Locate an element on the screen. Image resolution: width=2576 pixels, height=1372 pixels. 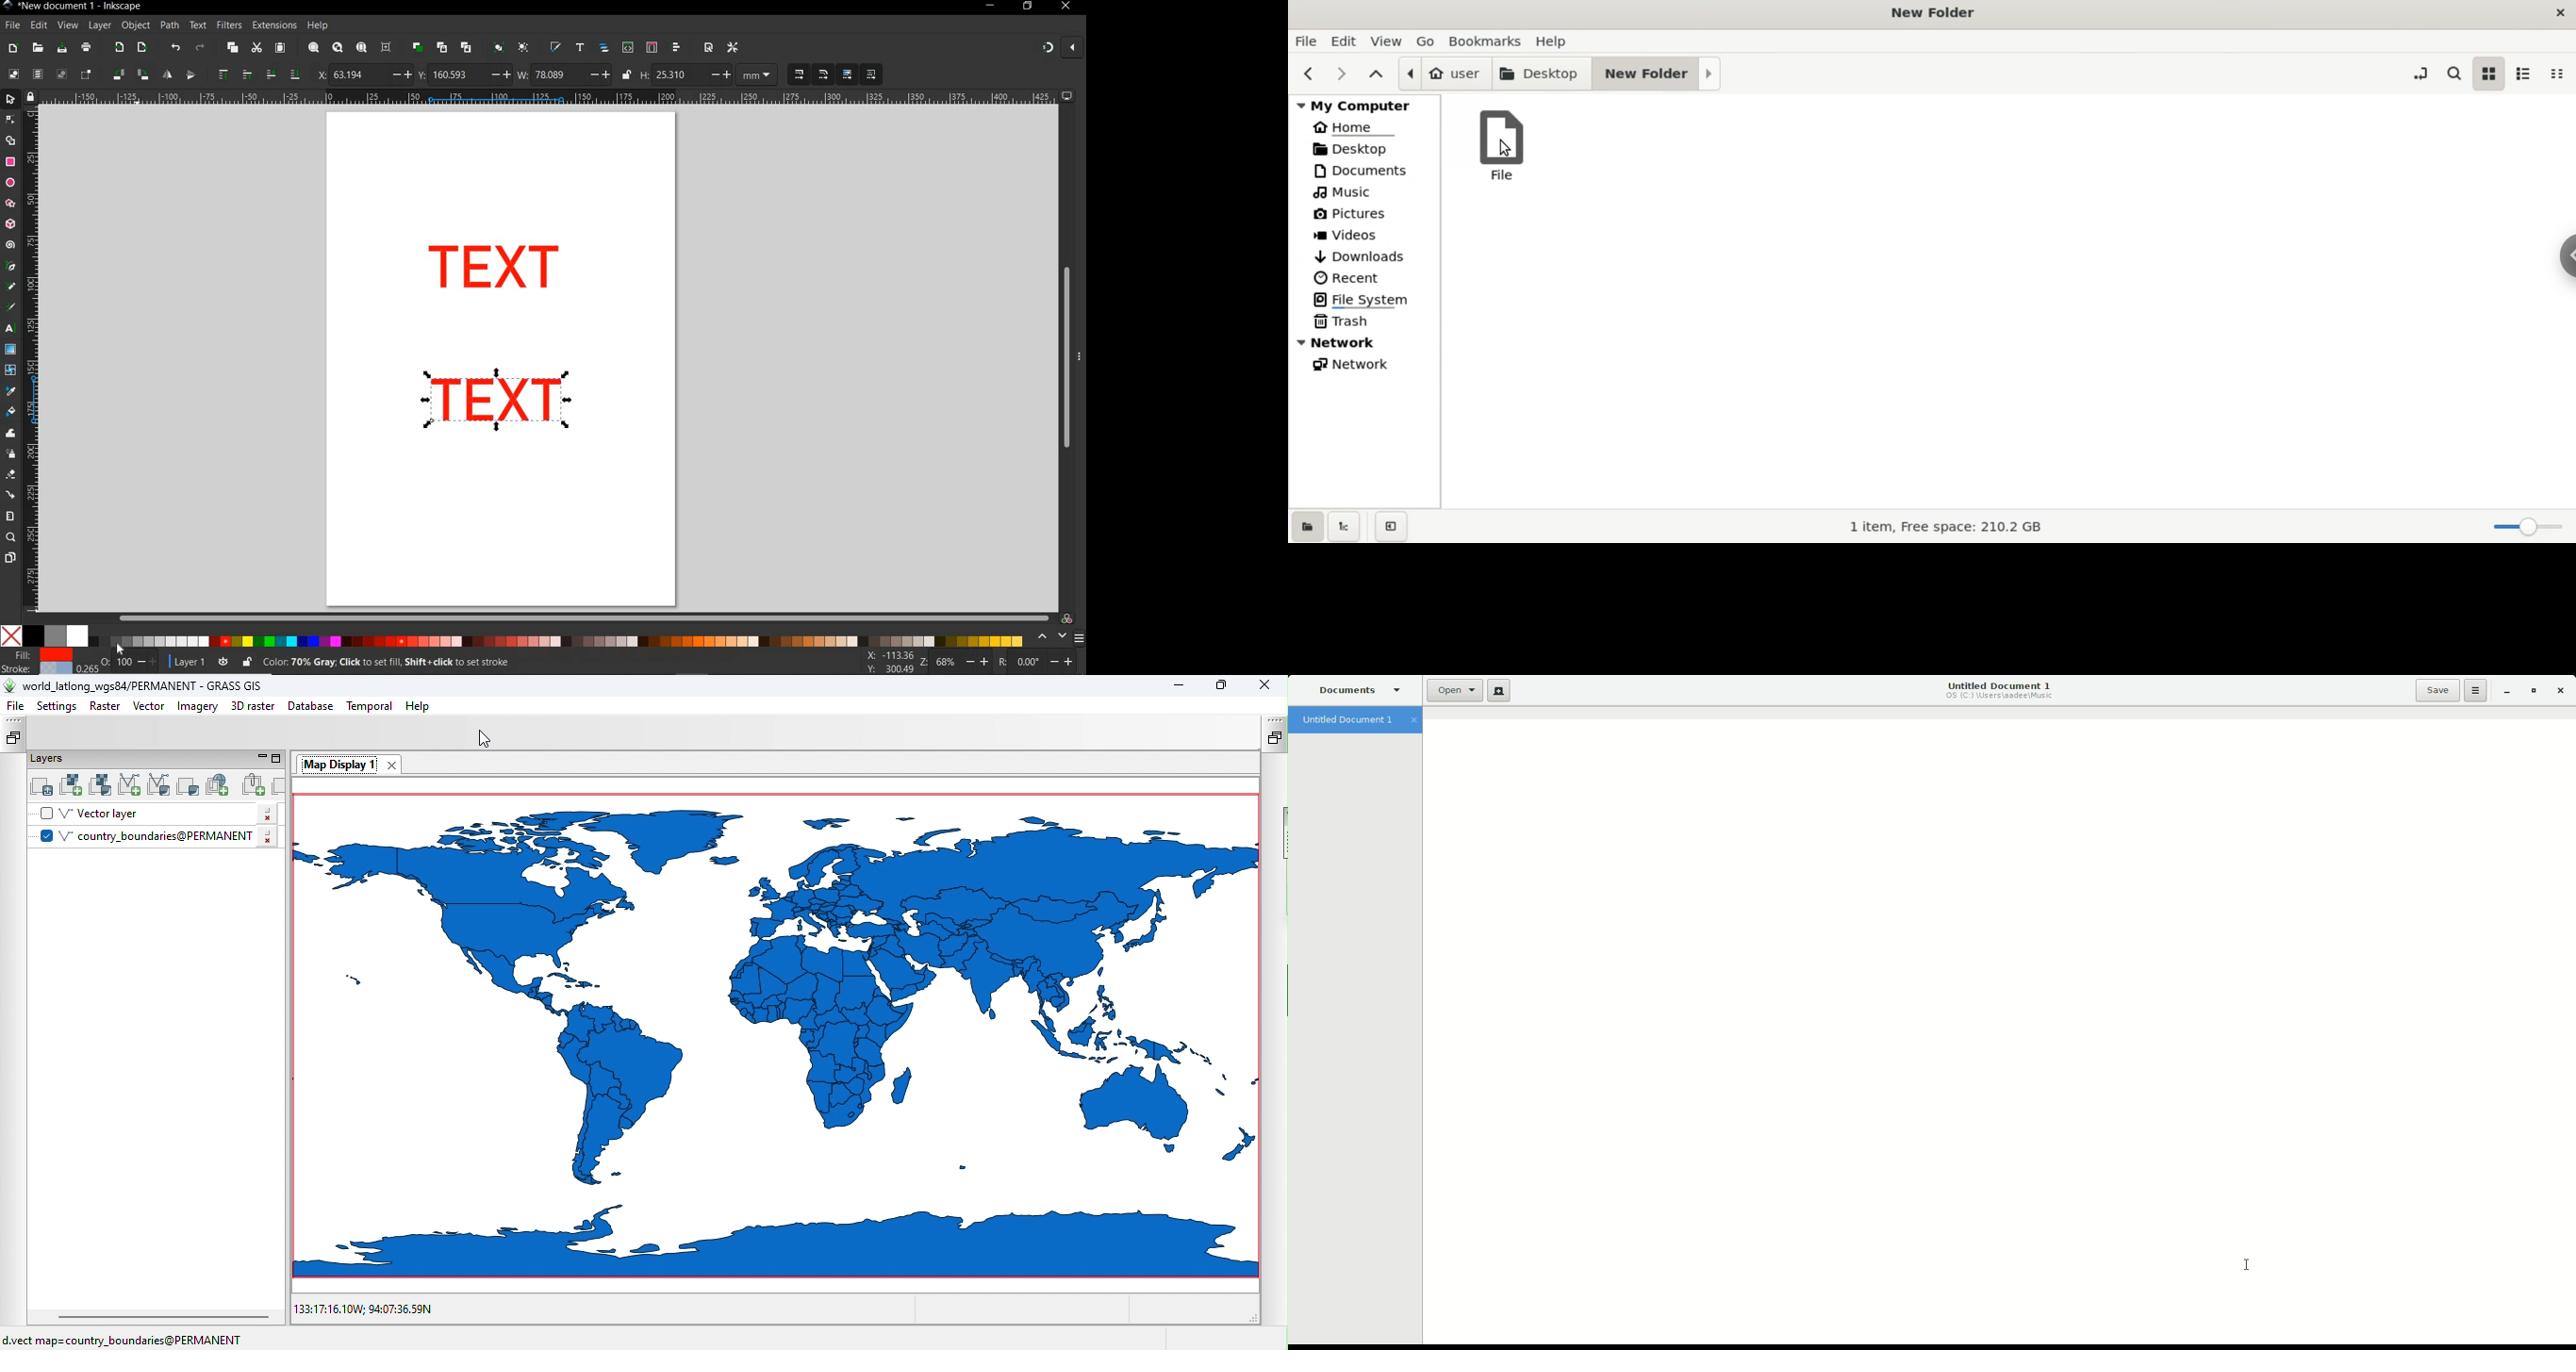
print is located at coordinates (85, 48).